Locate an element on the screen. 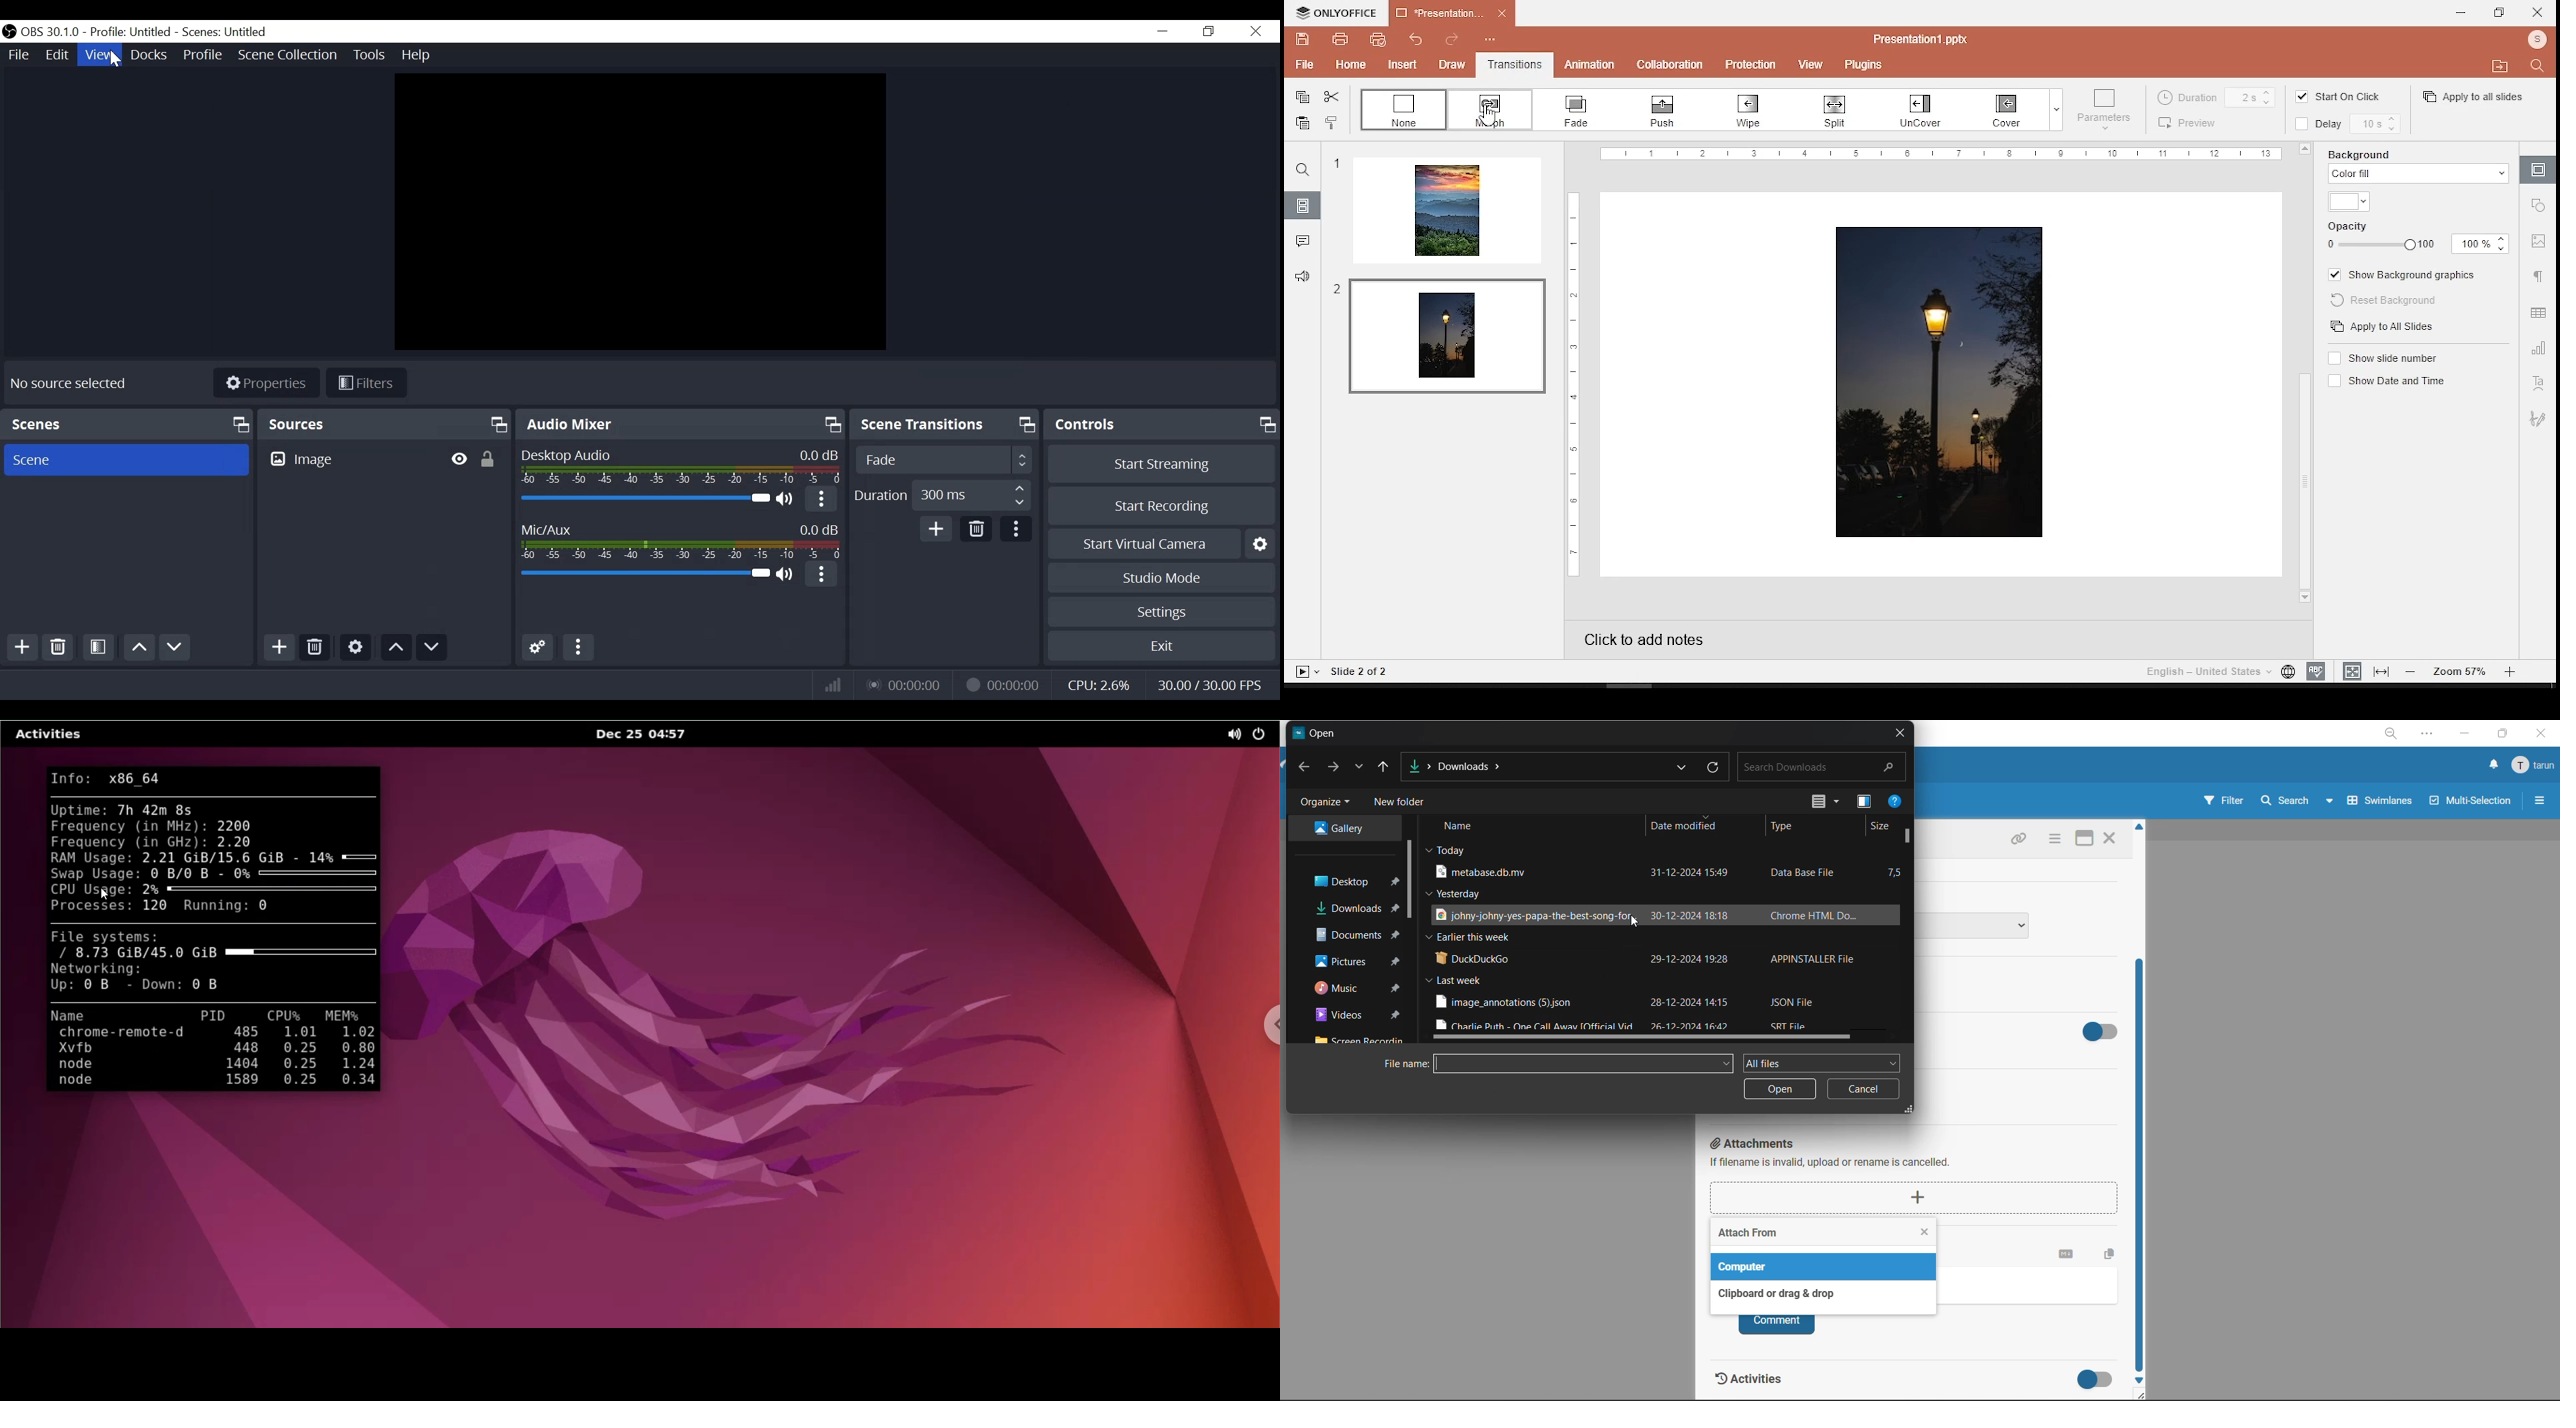 The height and width of the screenshot is (1428, 2576). redo is located at coordinates (1450, 37).